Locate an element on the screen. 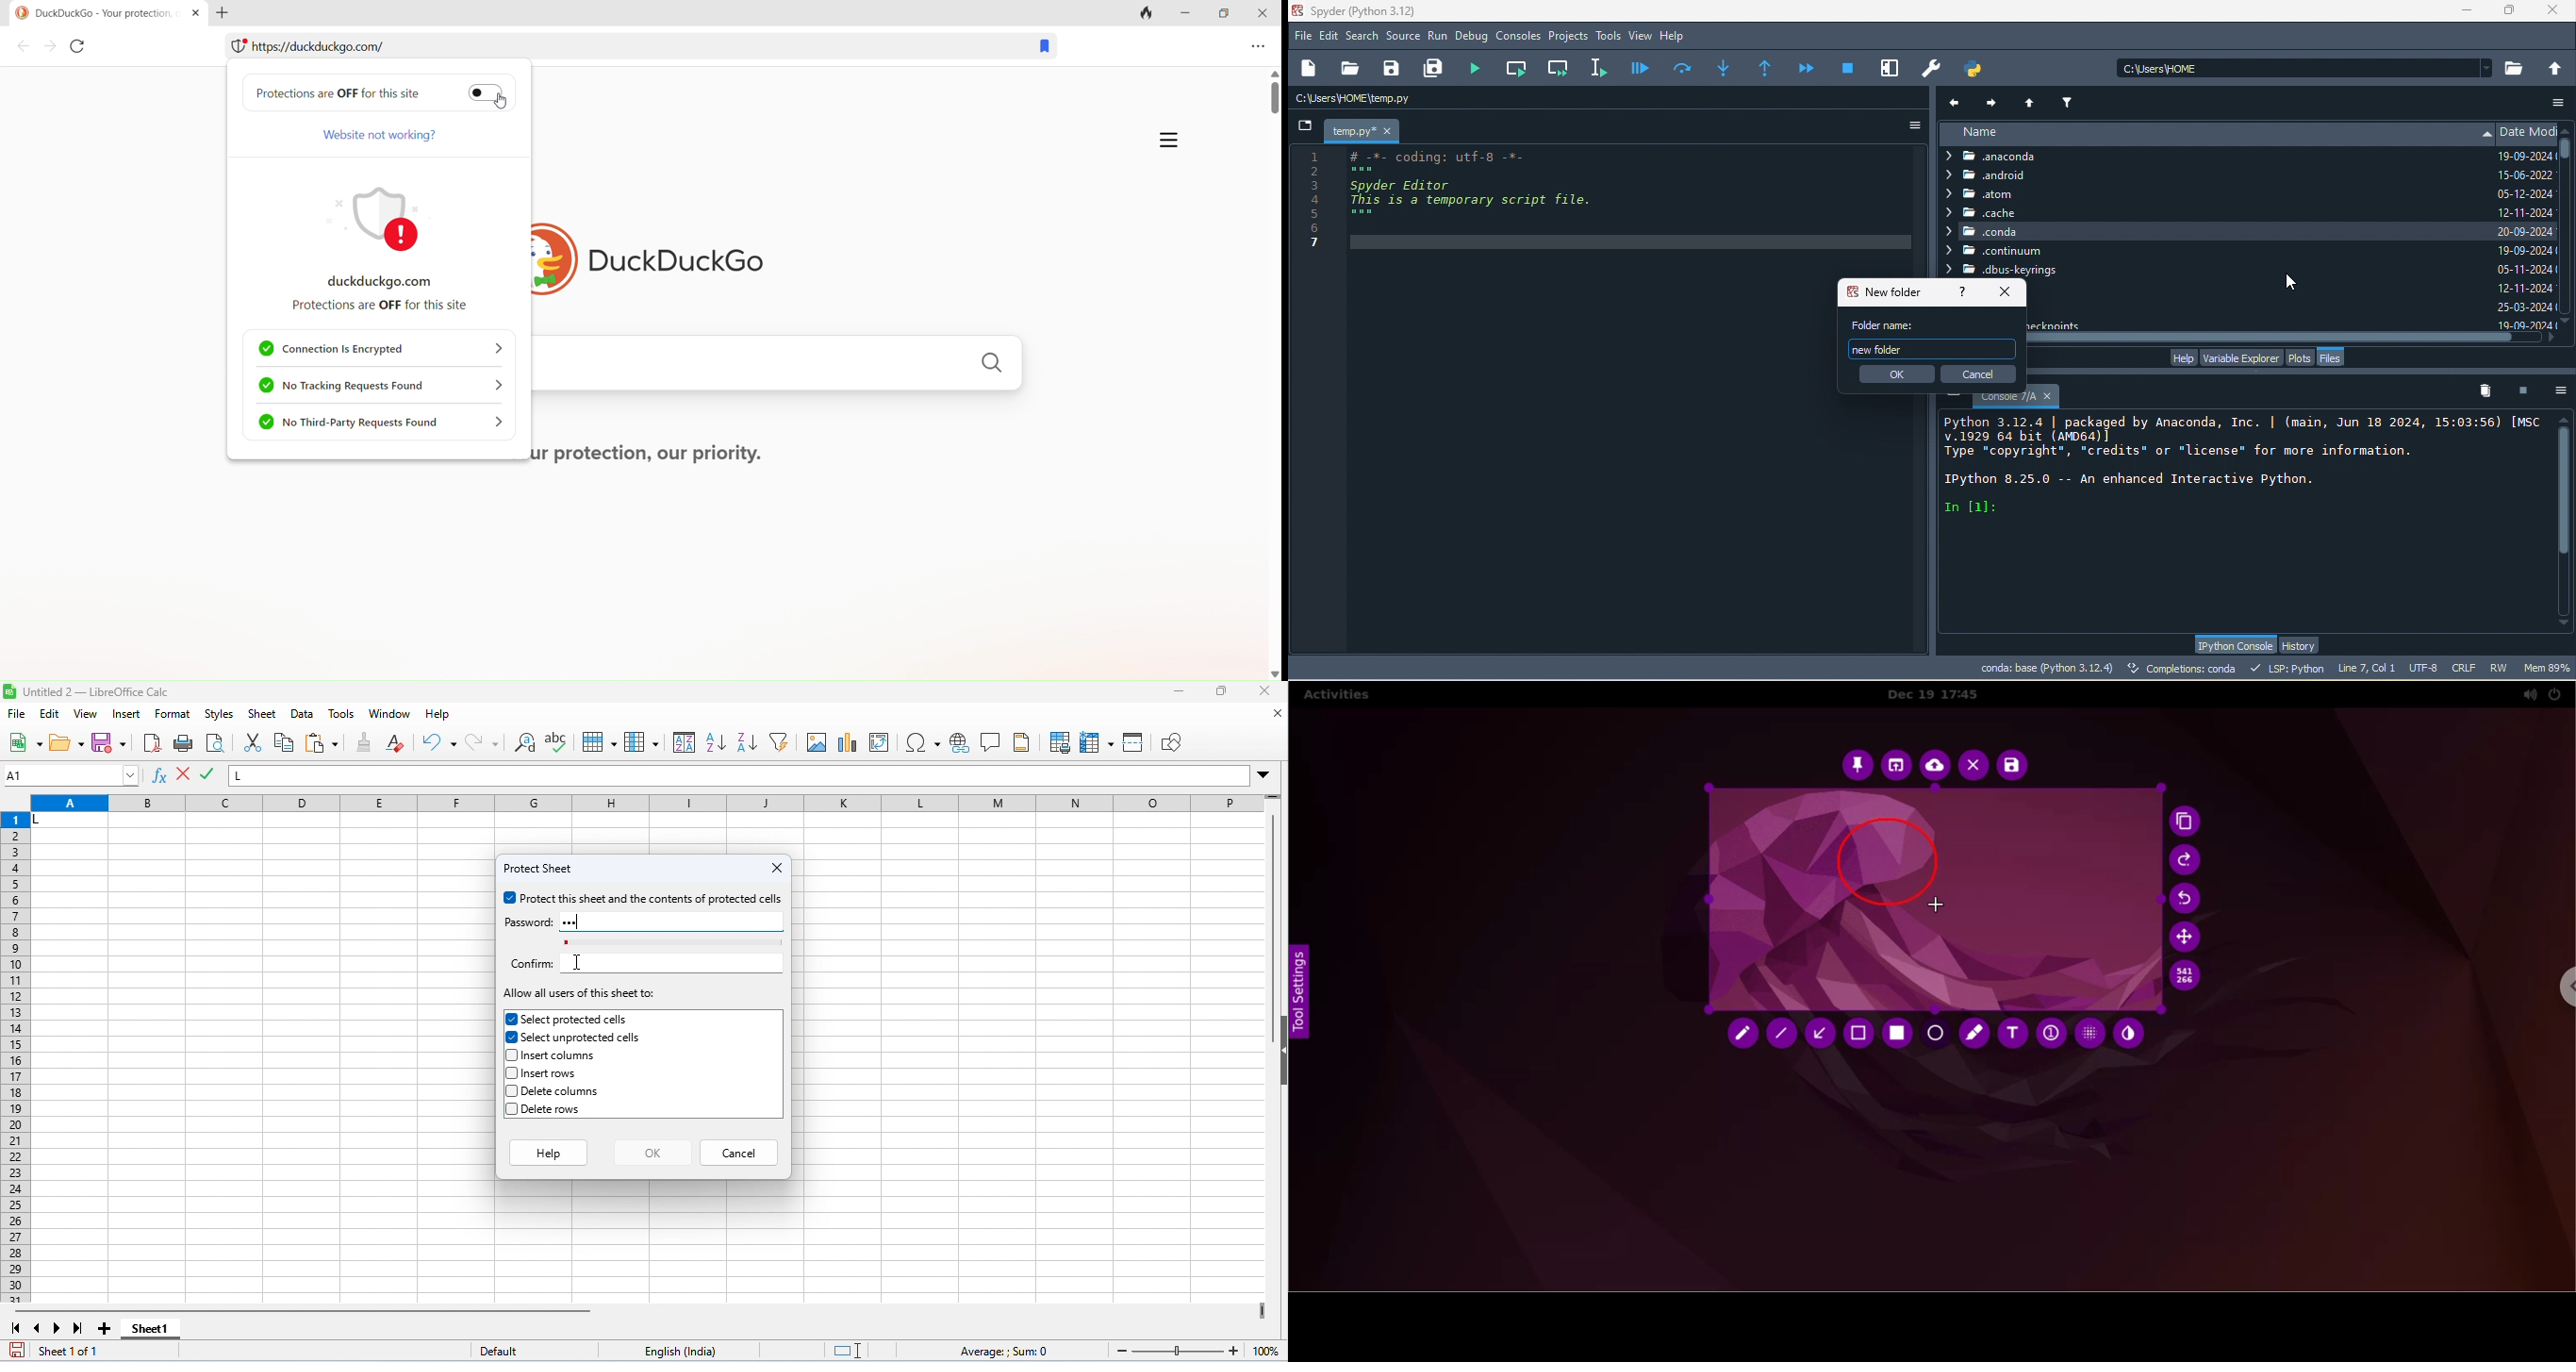 The width and height of the screenshot is (2576, 1372). horizontal scroll bar is located at coordinates (307, 1311).